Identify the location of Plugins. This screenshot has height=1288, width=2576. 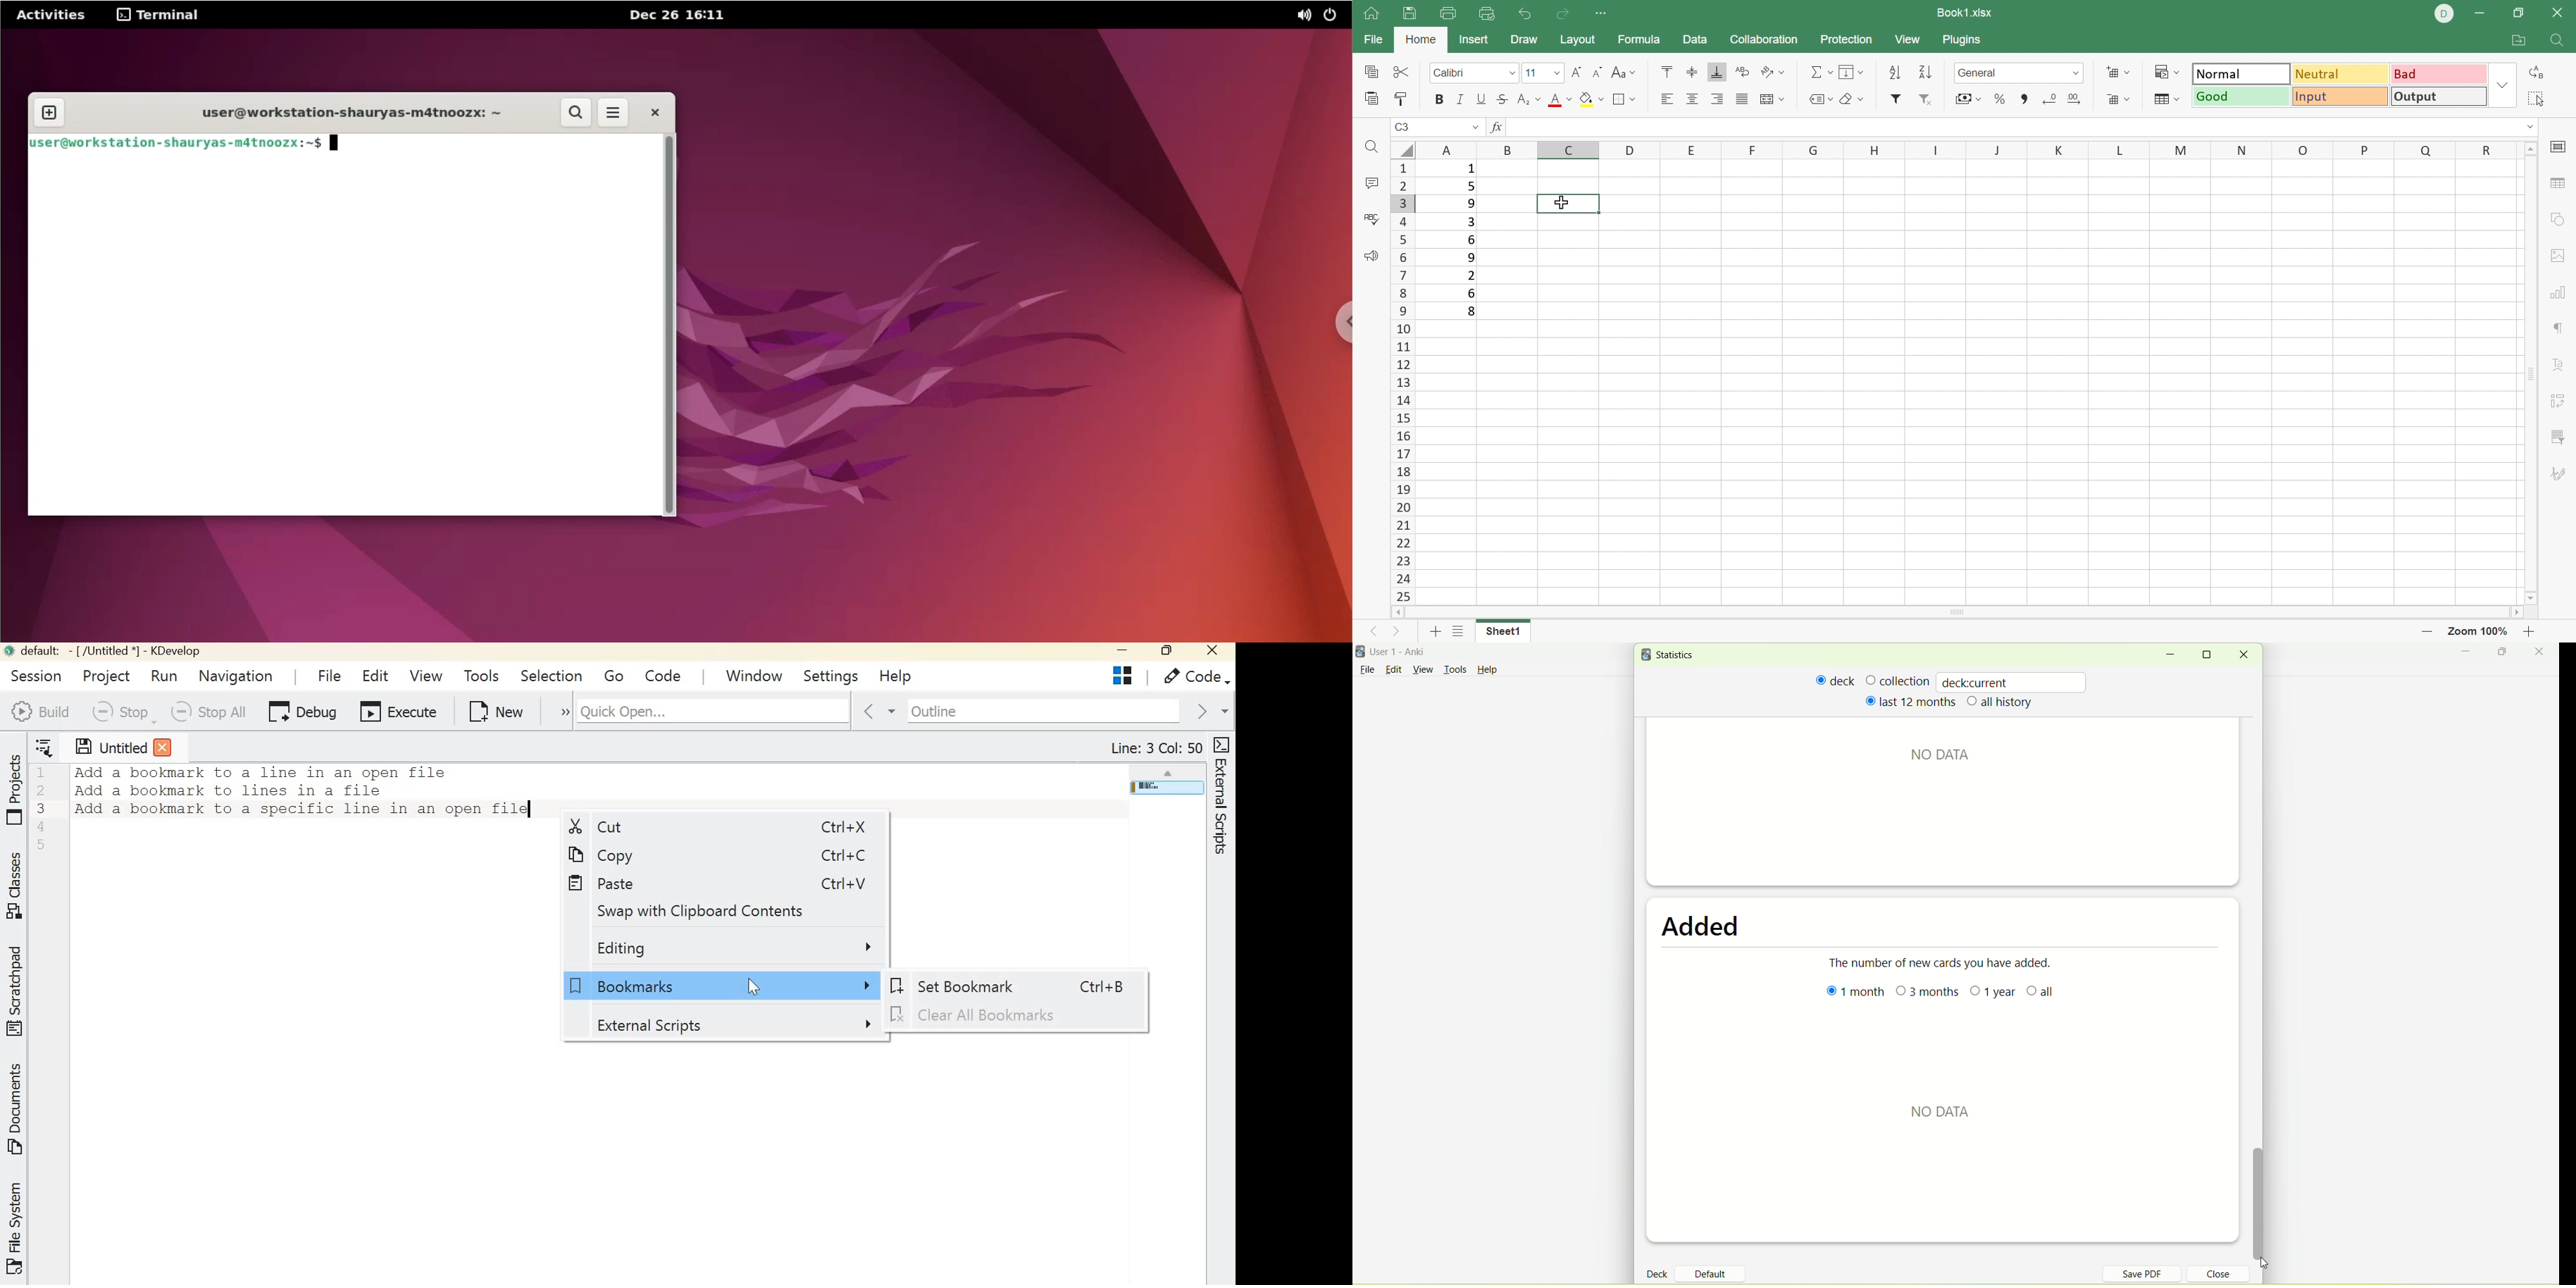
(1964, 43).